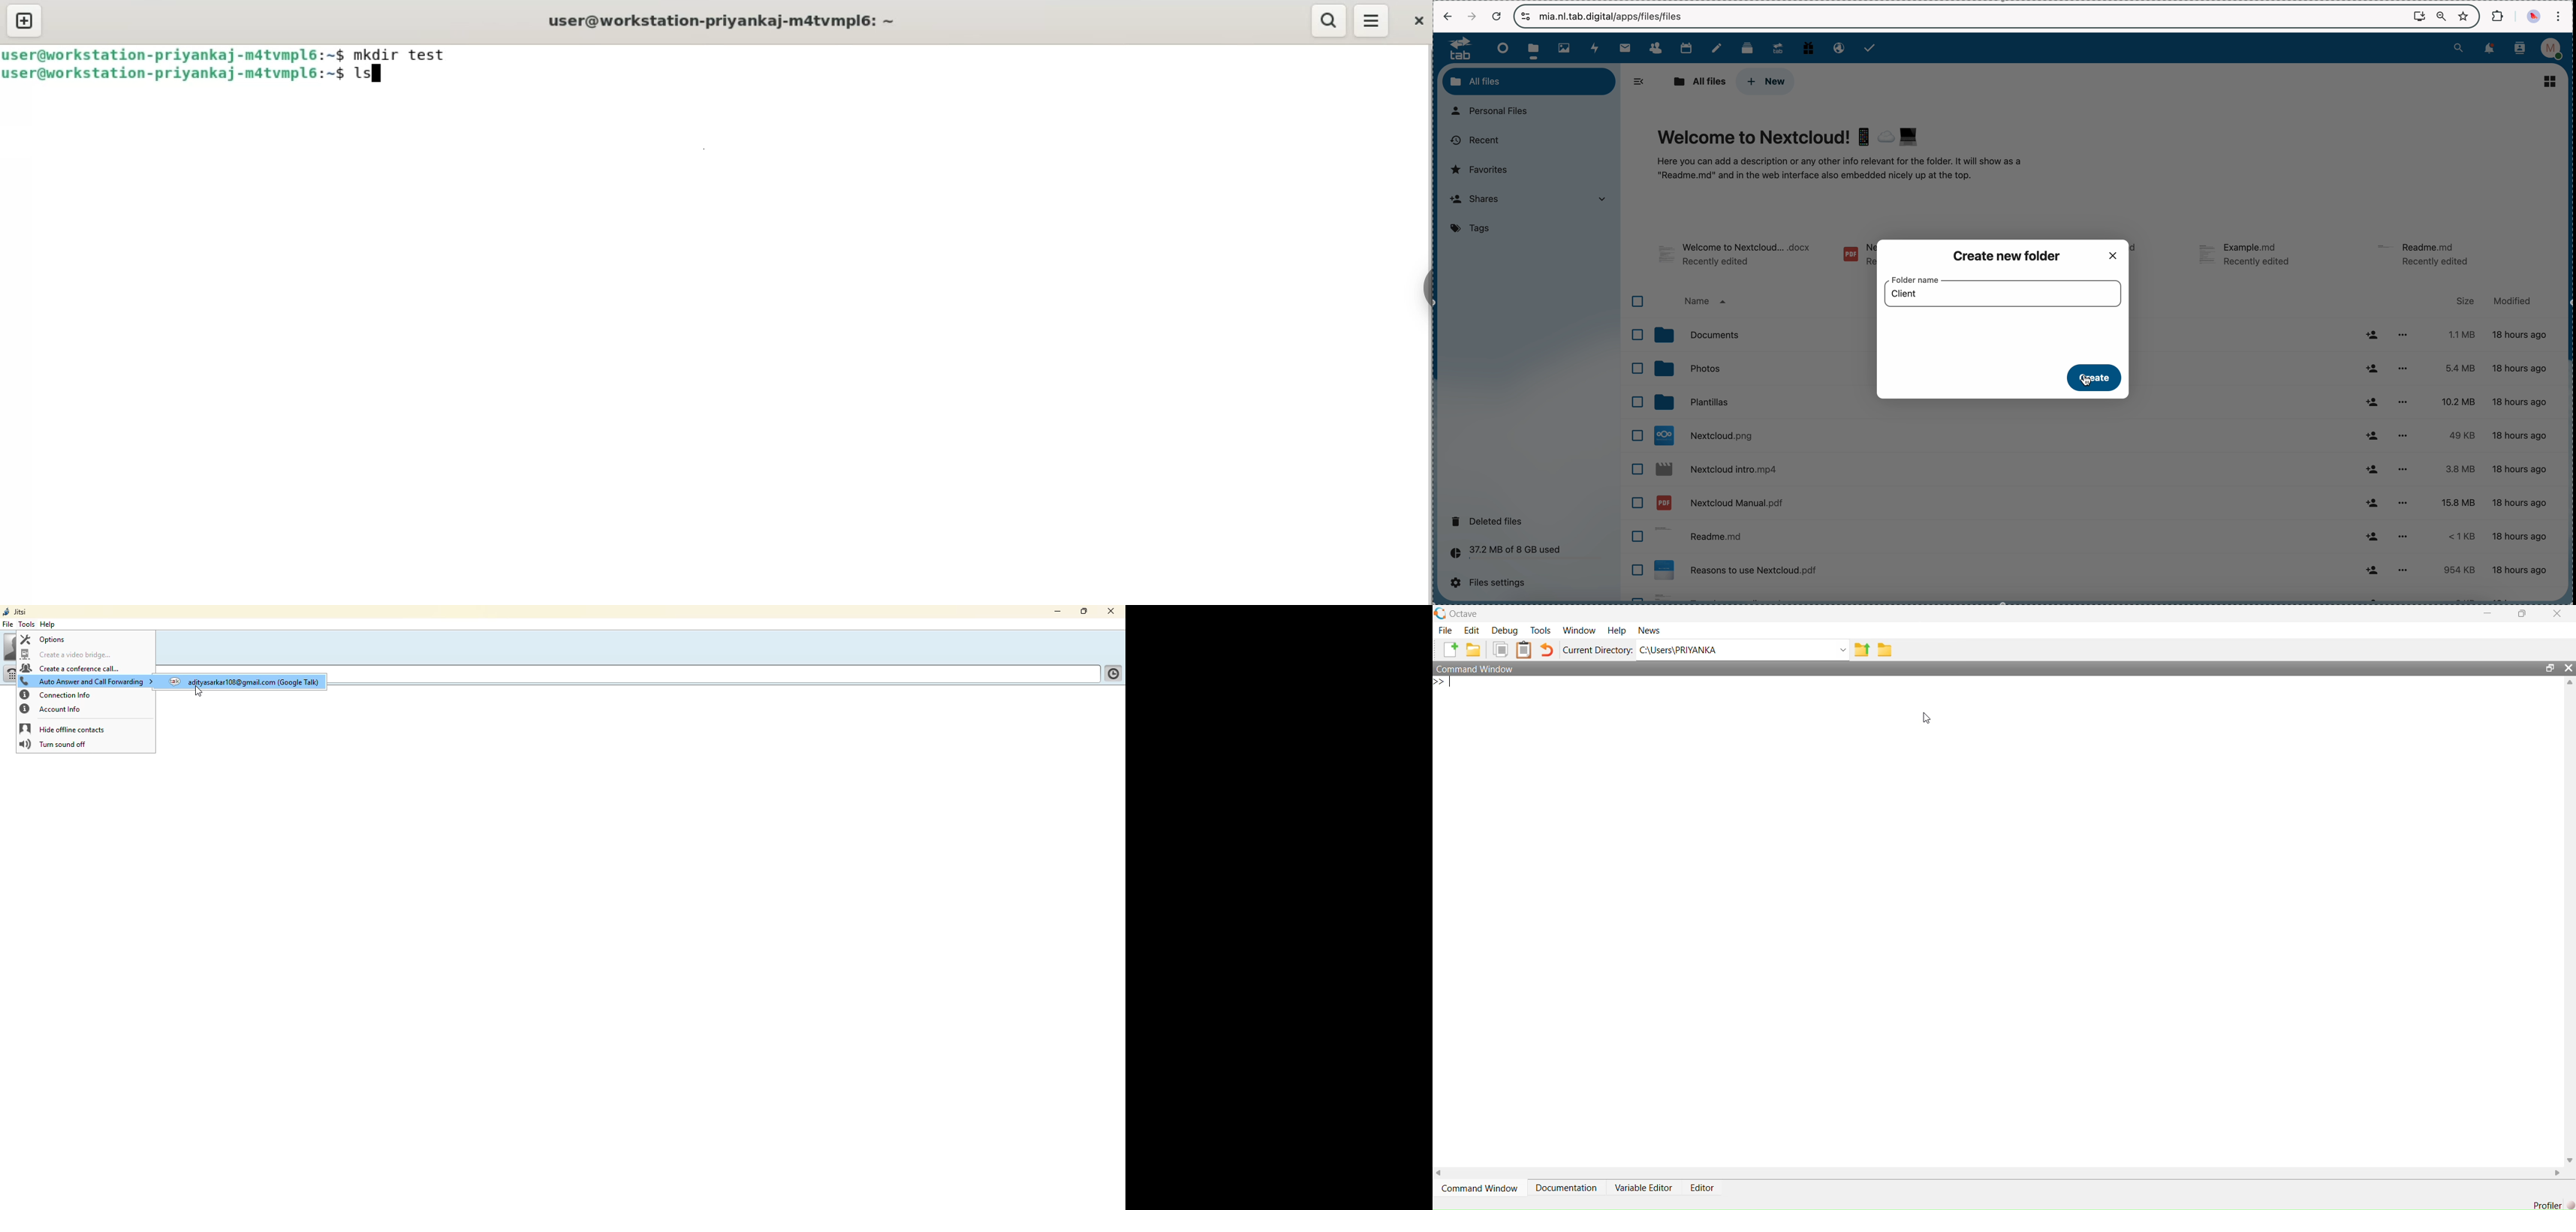 This screenshot has height=1232, width=2576. What do you see at coordinates (1536, 48) in the screenshot?
I see `click on files` at bounding box center [1536, 48].